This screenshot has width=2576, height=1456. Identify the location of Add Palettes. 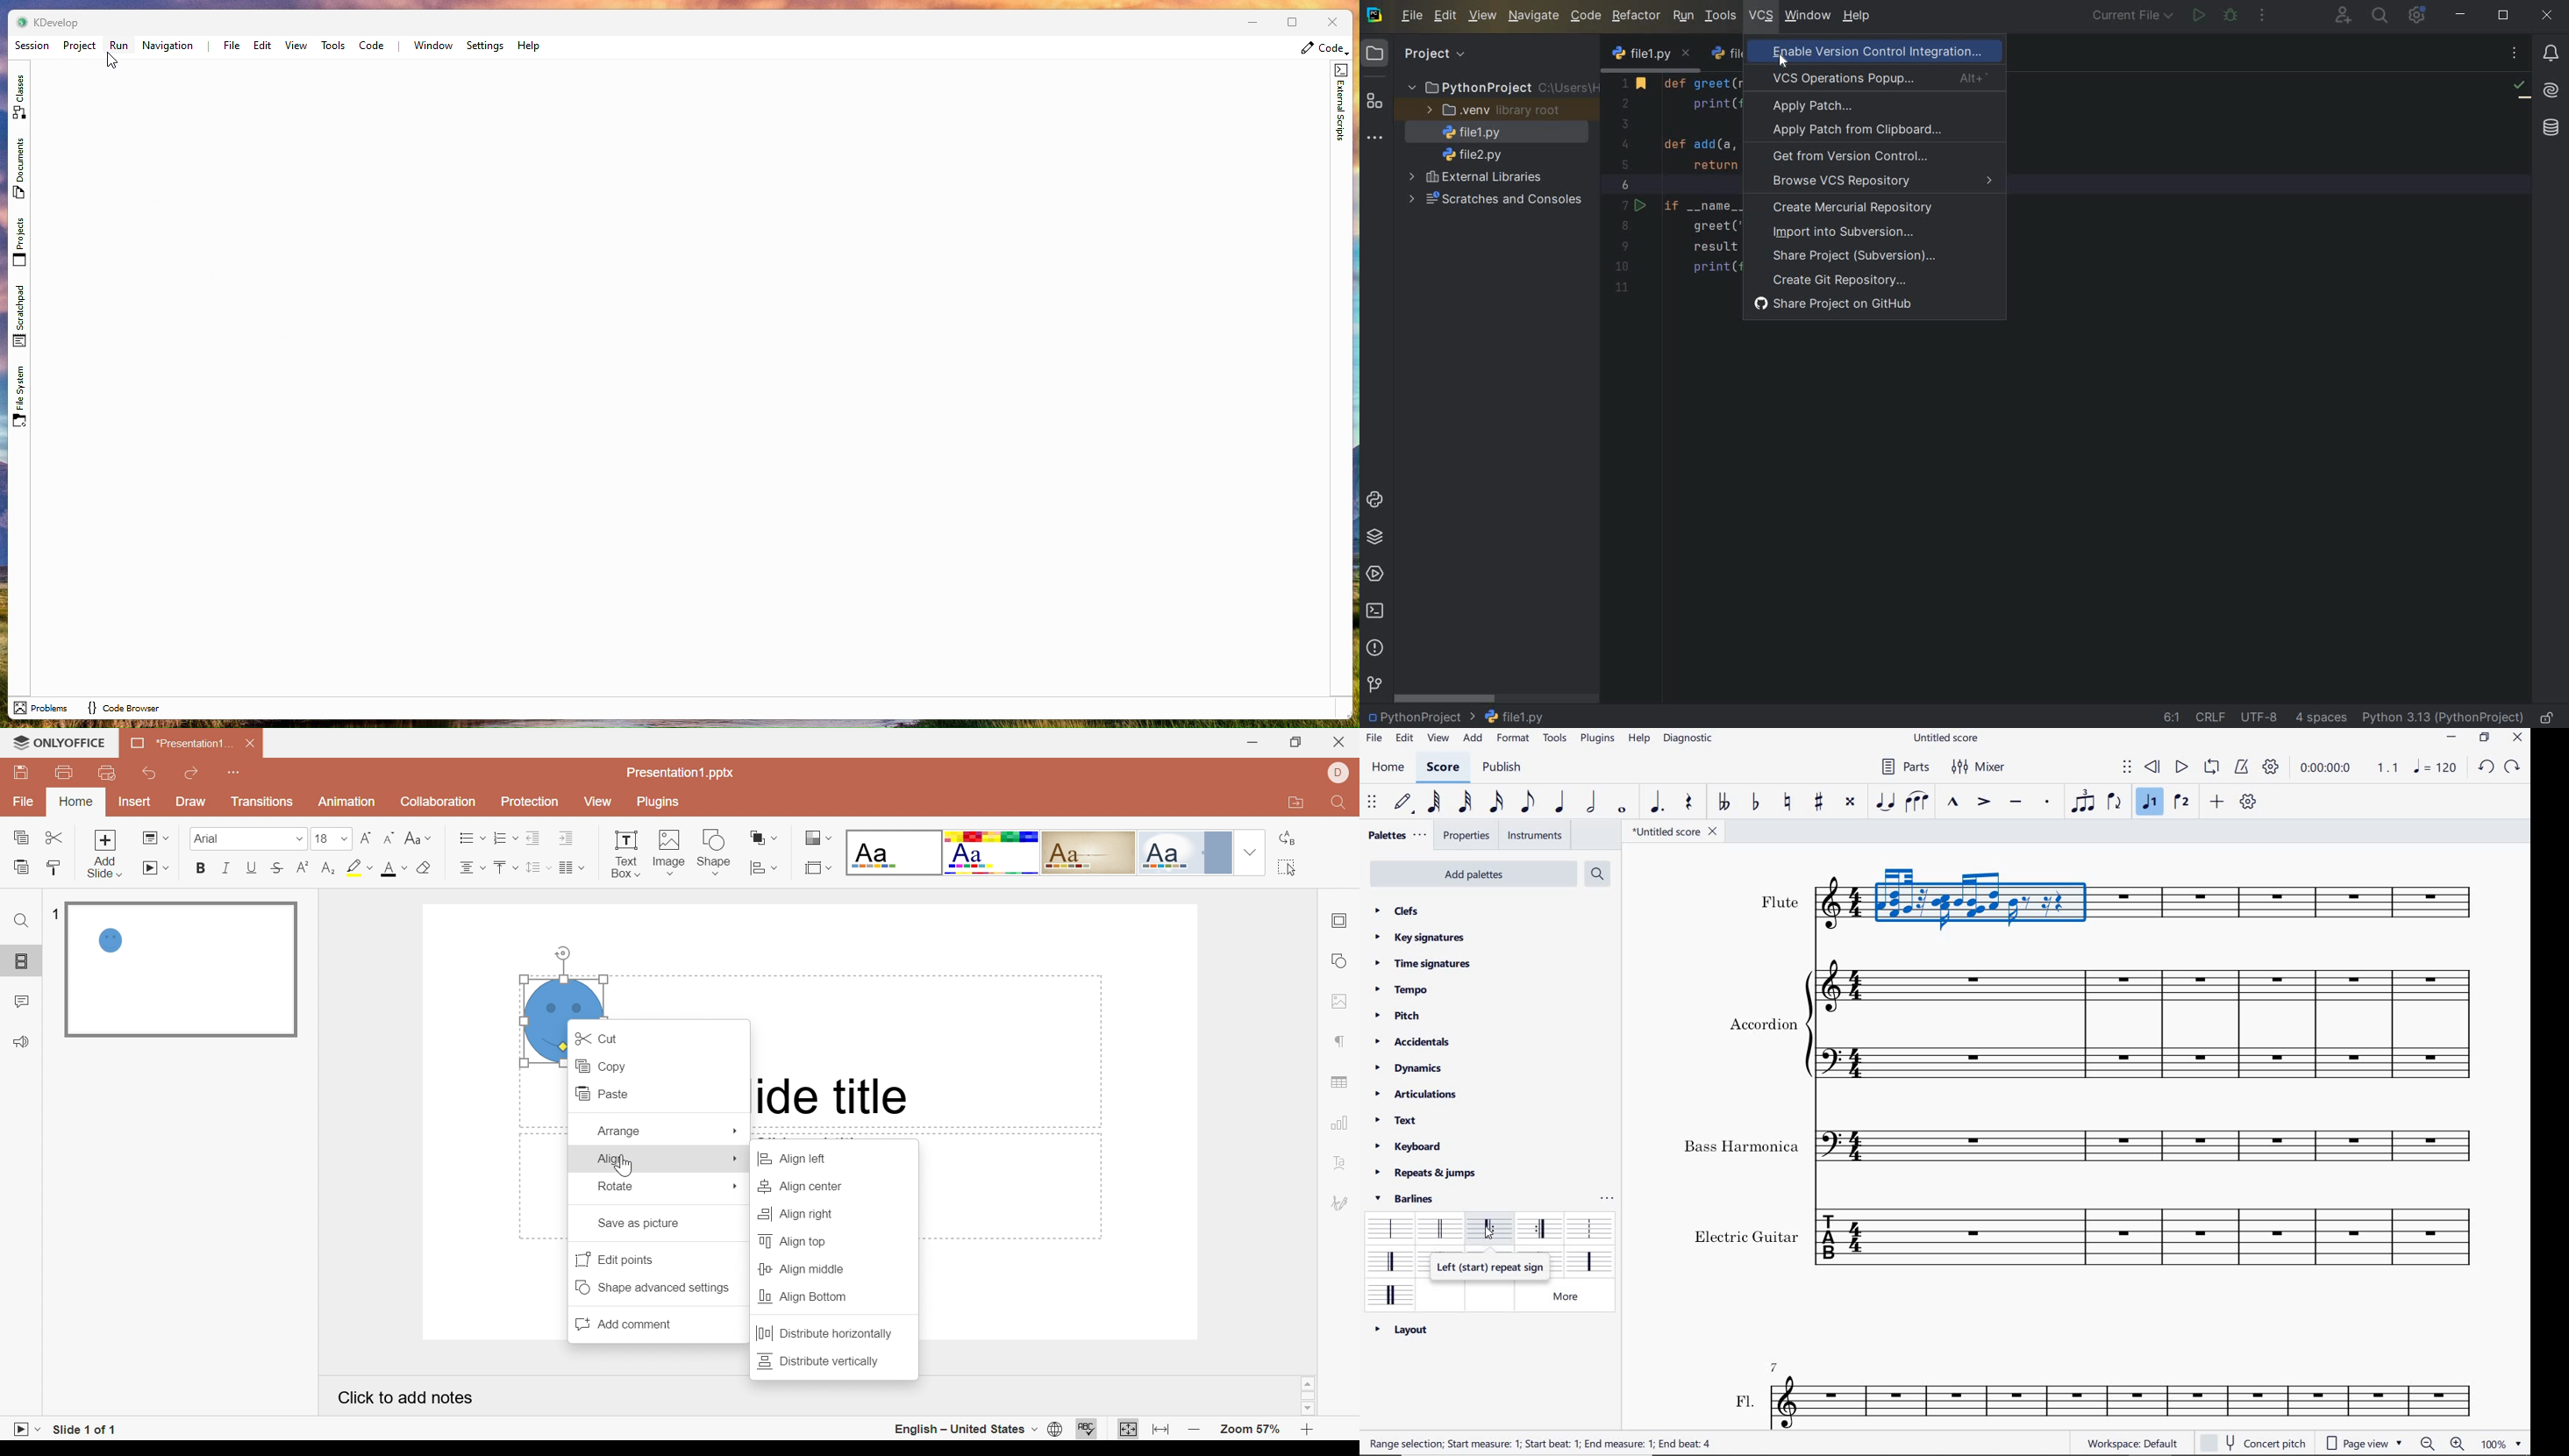
(1472, 874).